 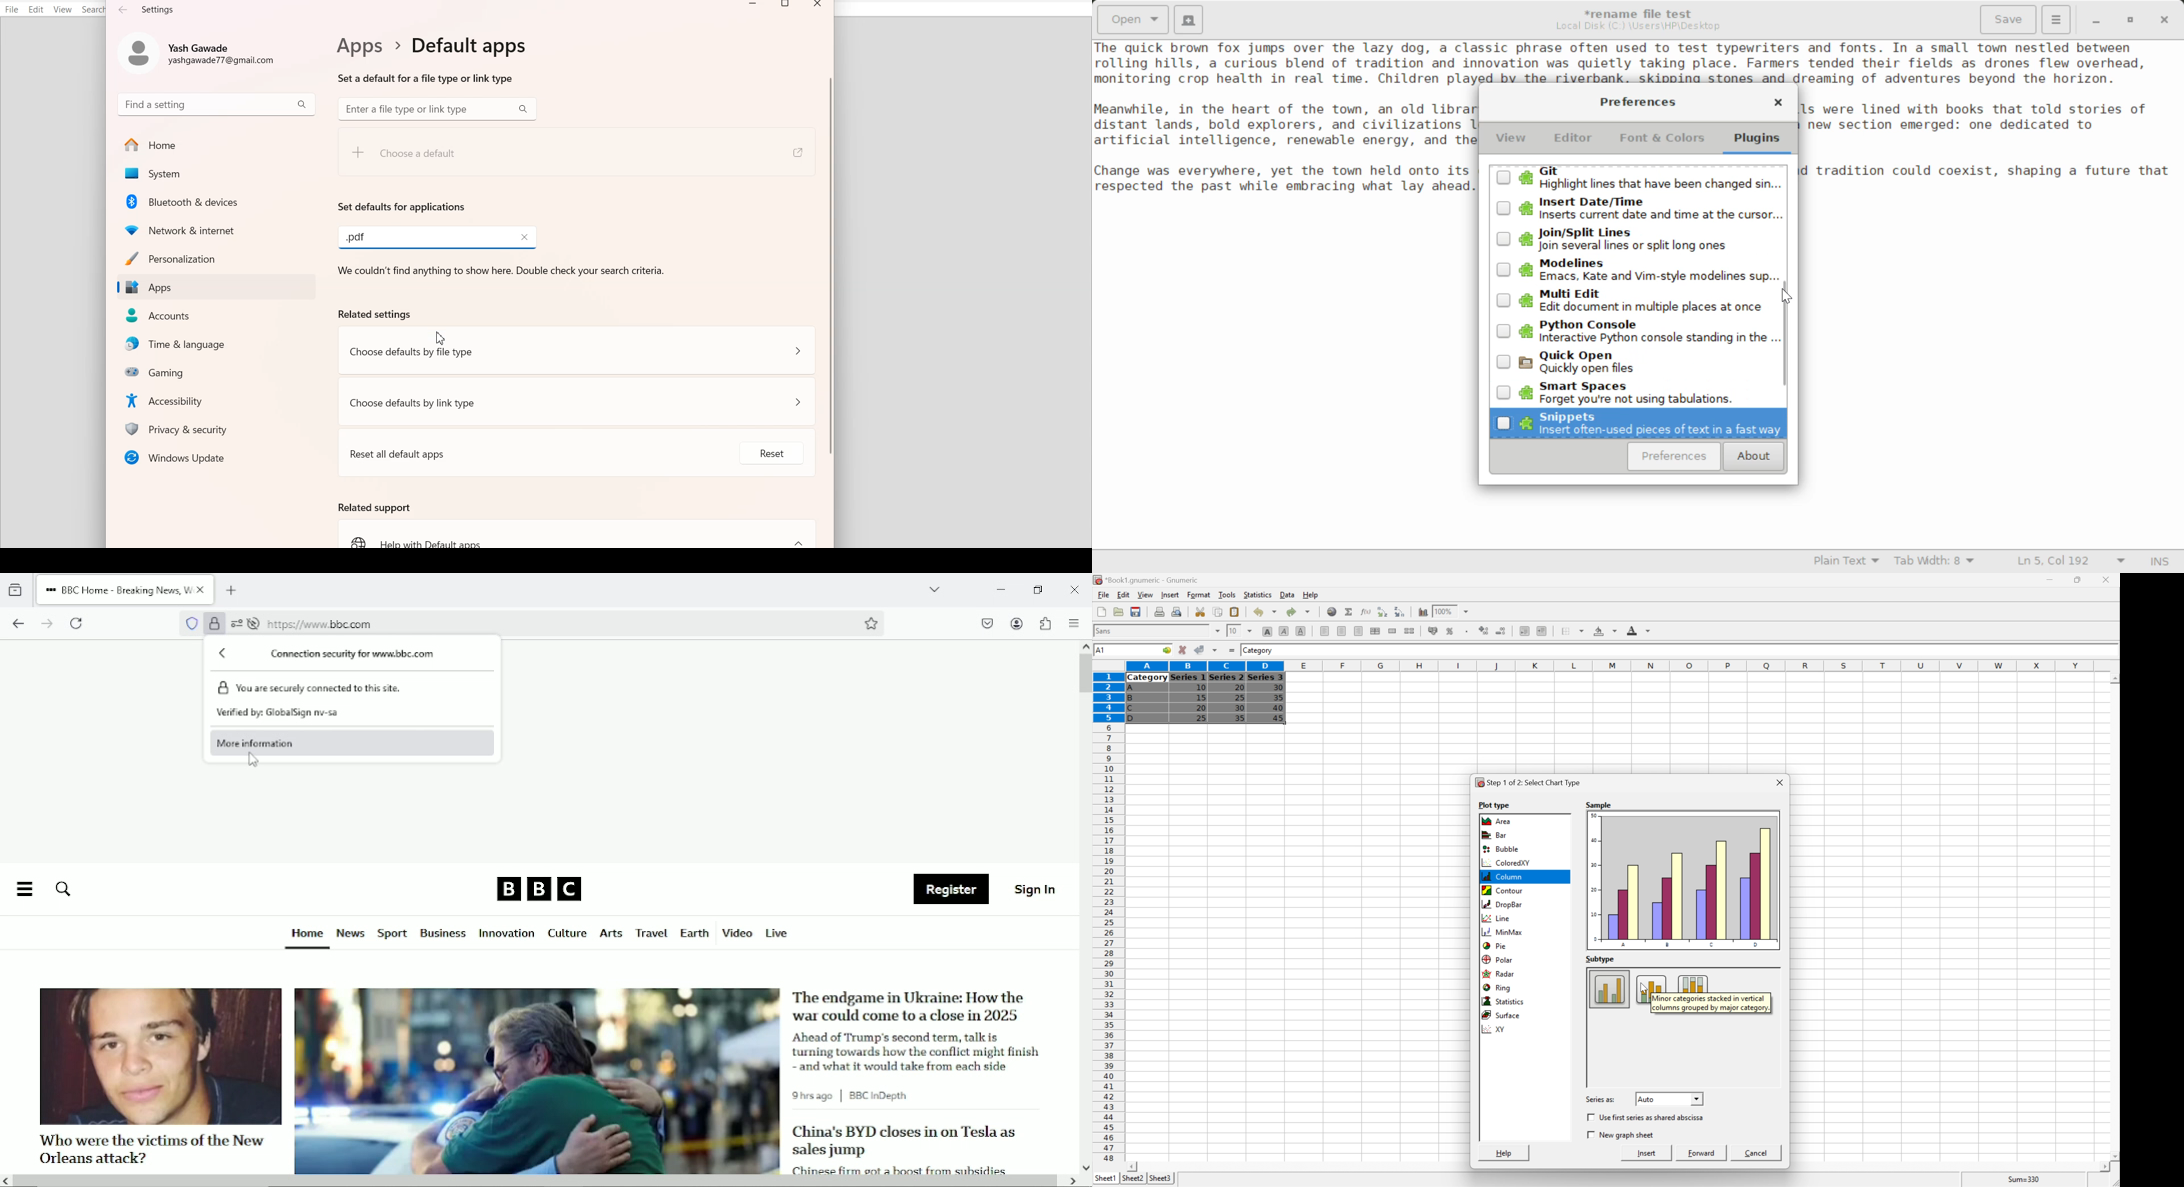 I want to click on Plot type, so click(x=1496, y=804).